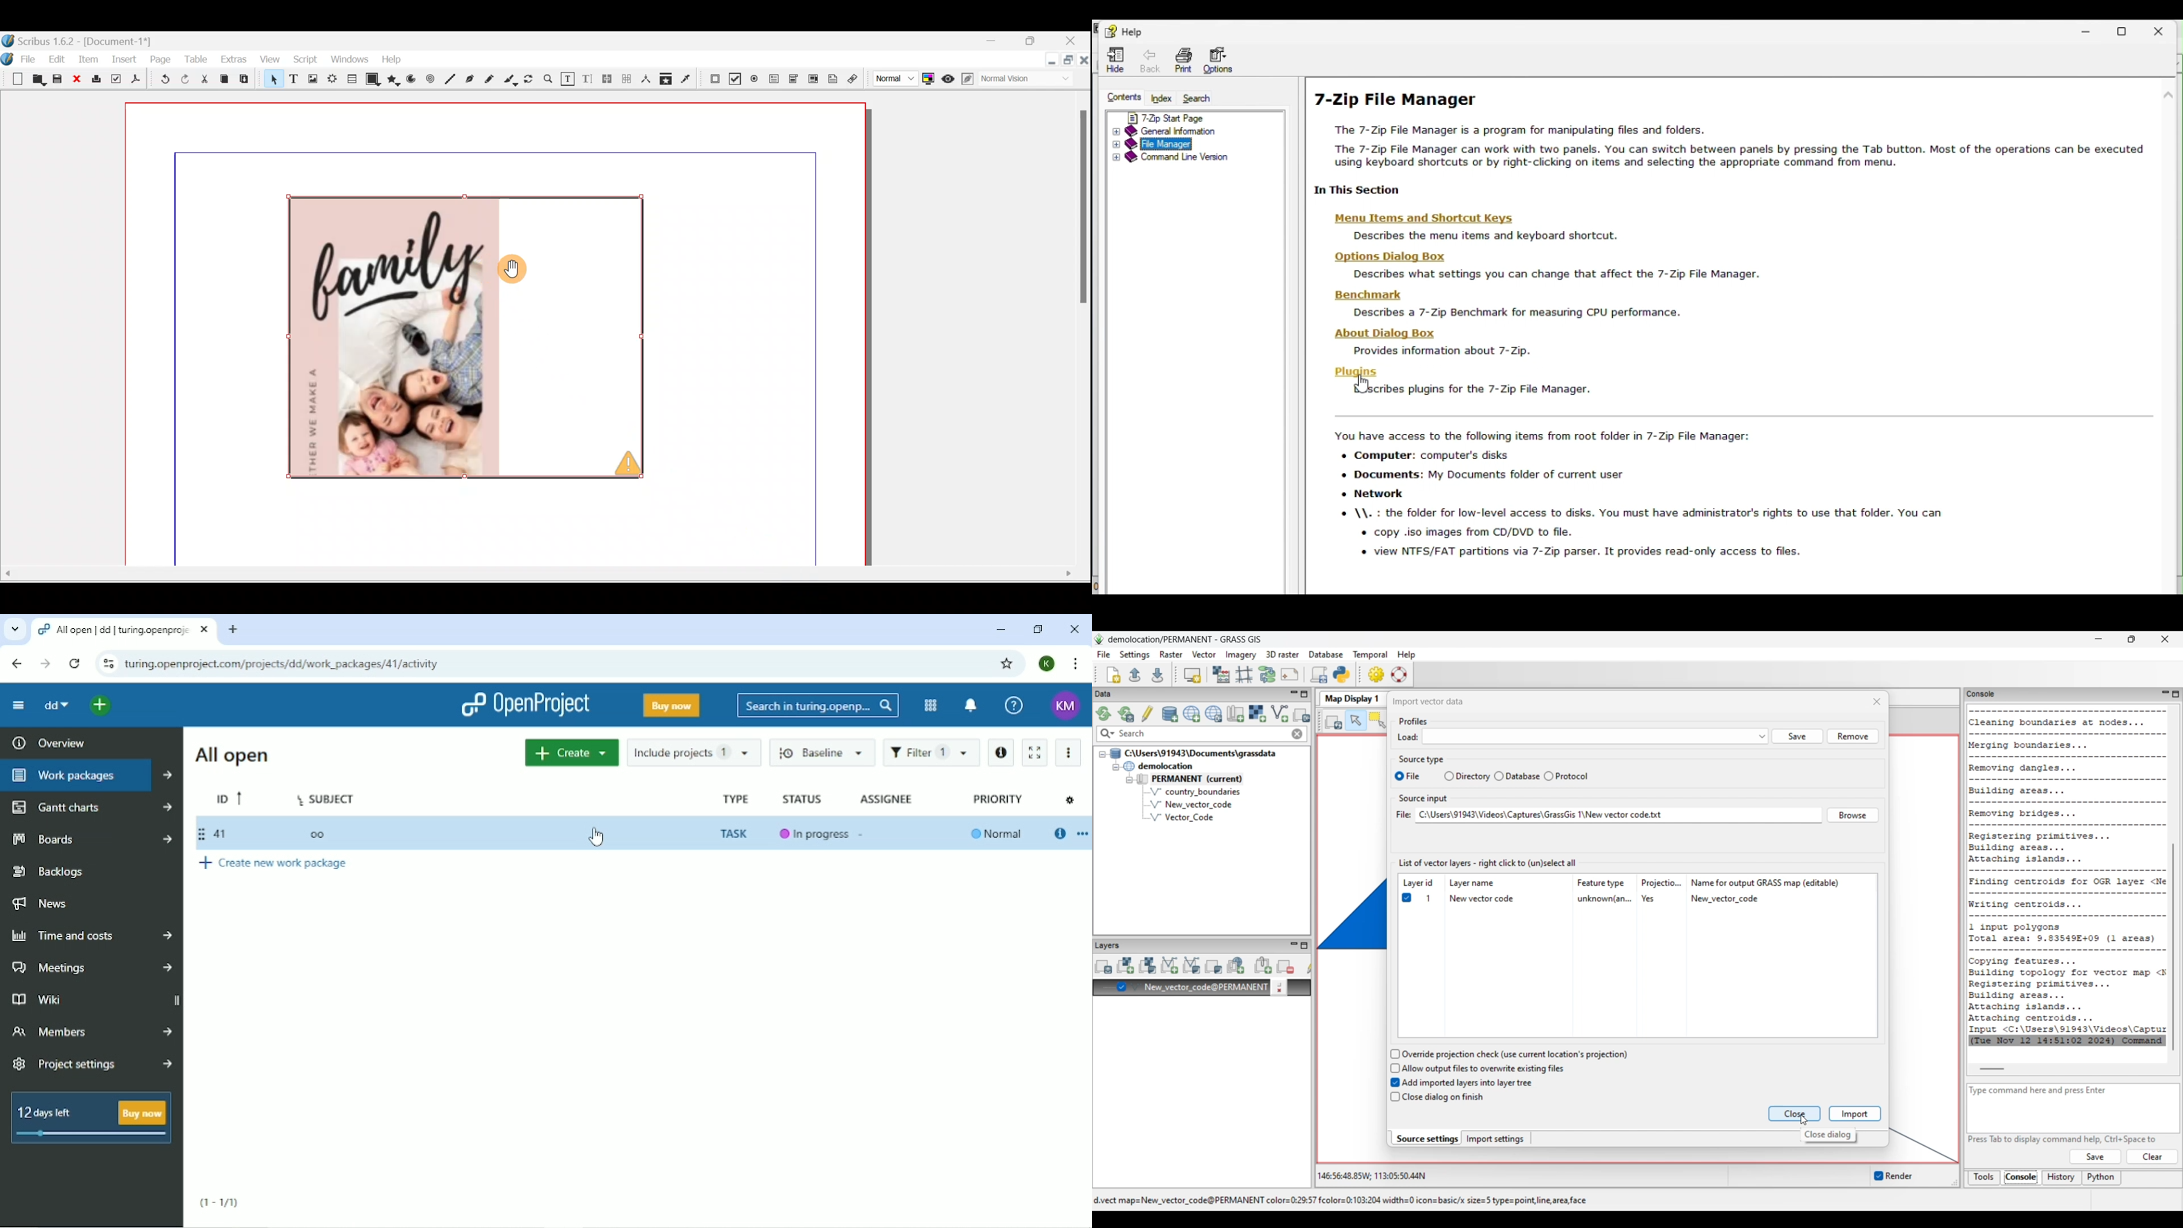 This screenshot has height=1232, width=2184. Describe the element at coordinates (1059, 834) in the screenshot. I see `Open details view` at that location.